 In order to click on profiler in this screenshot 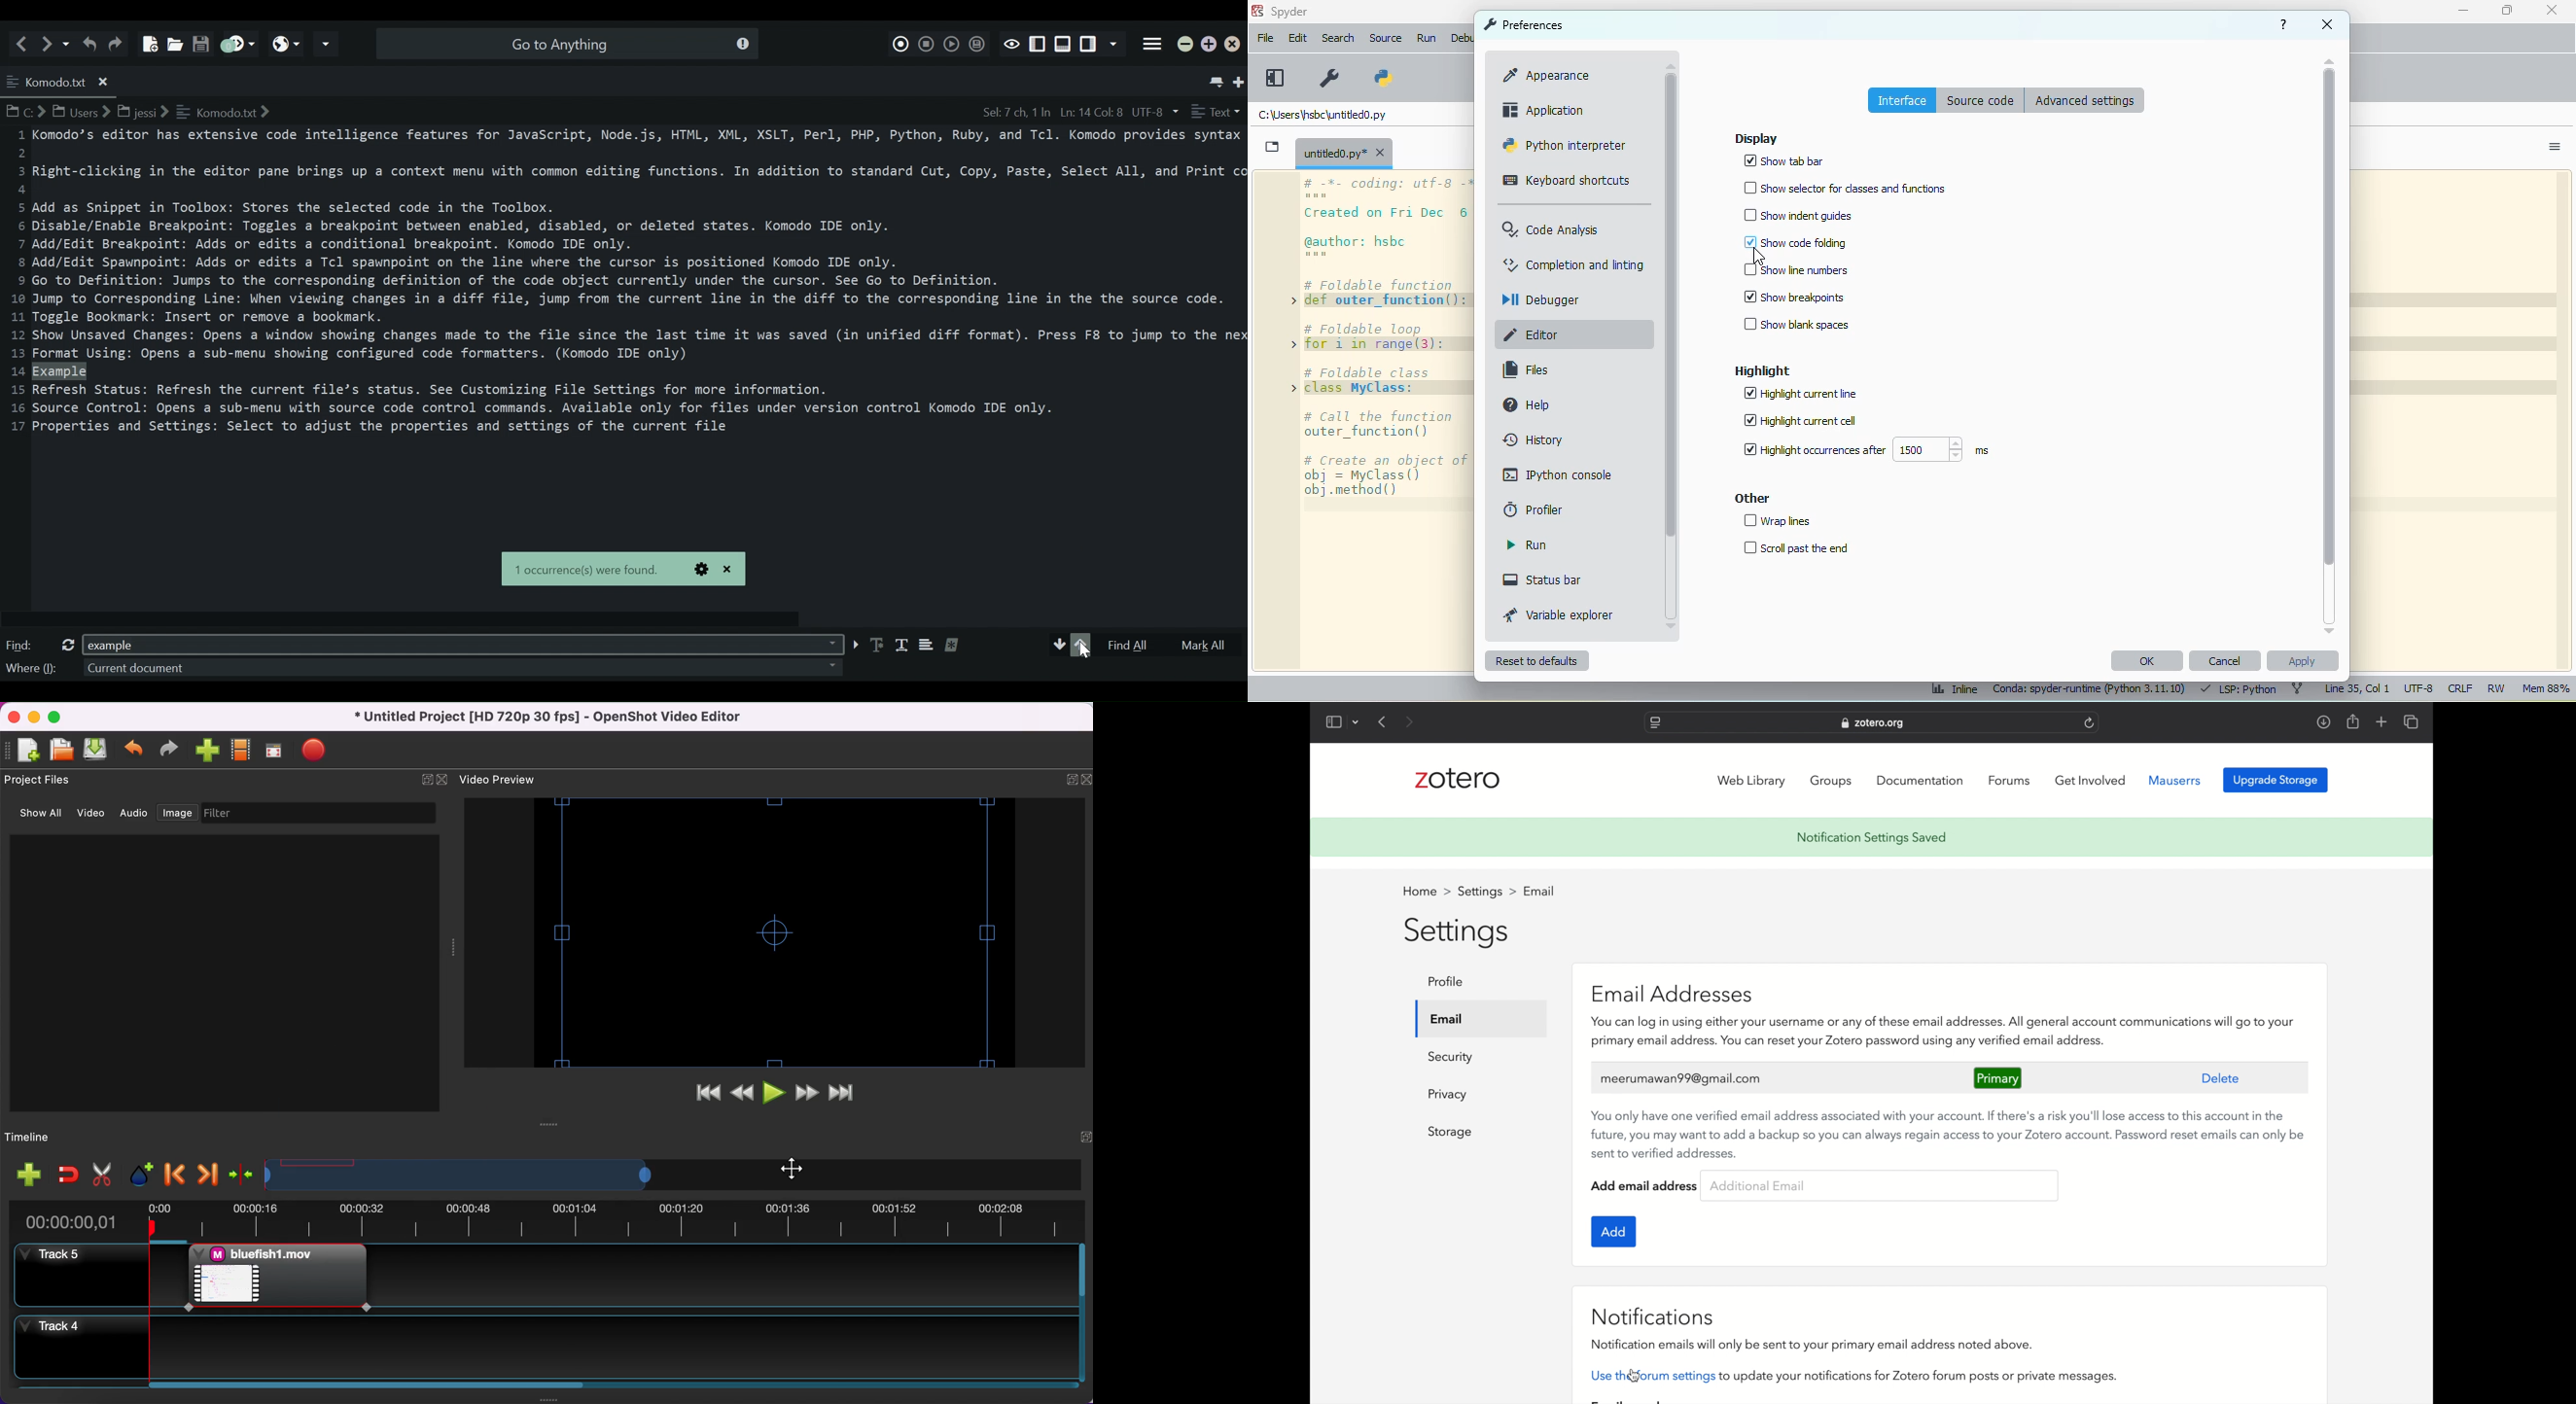, I will do `click(1533, 509)`.